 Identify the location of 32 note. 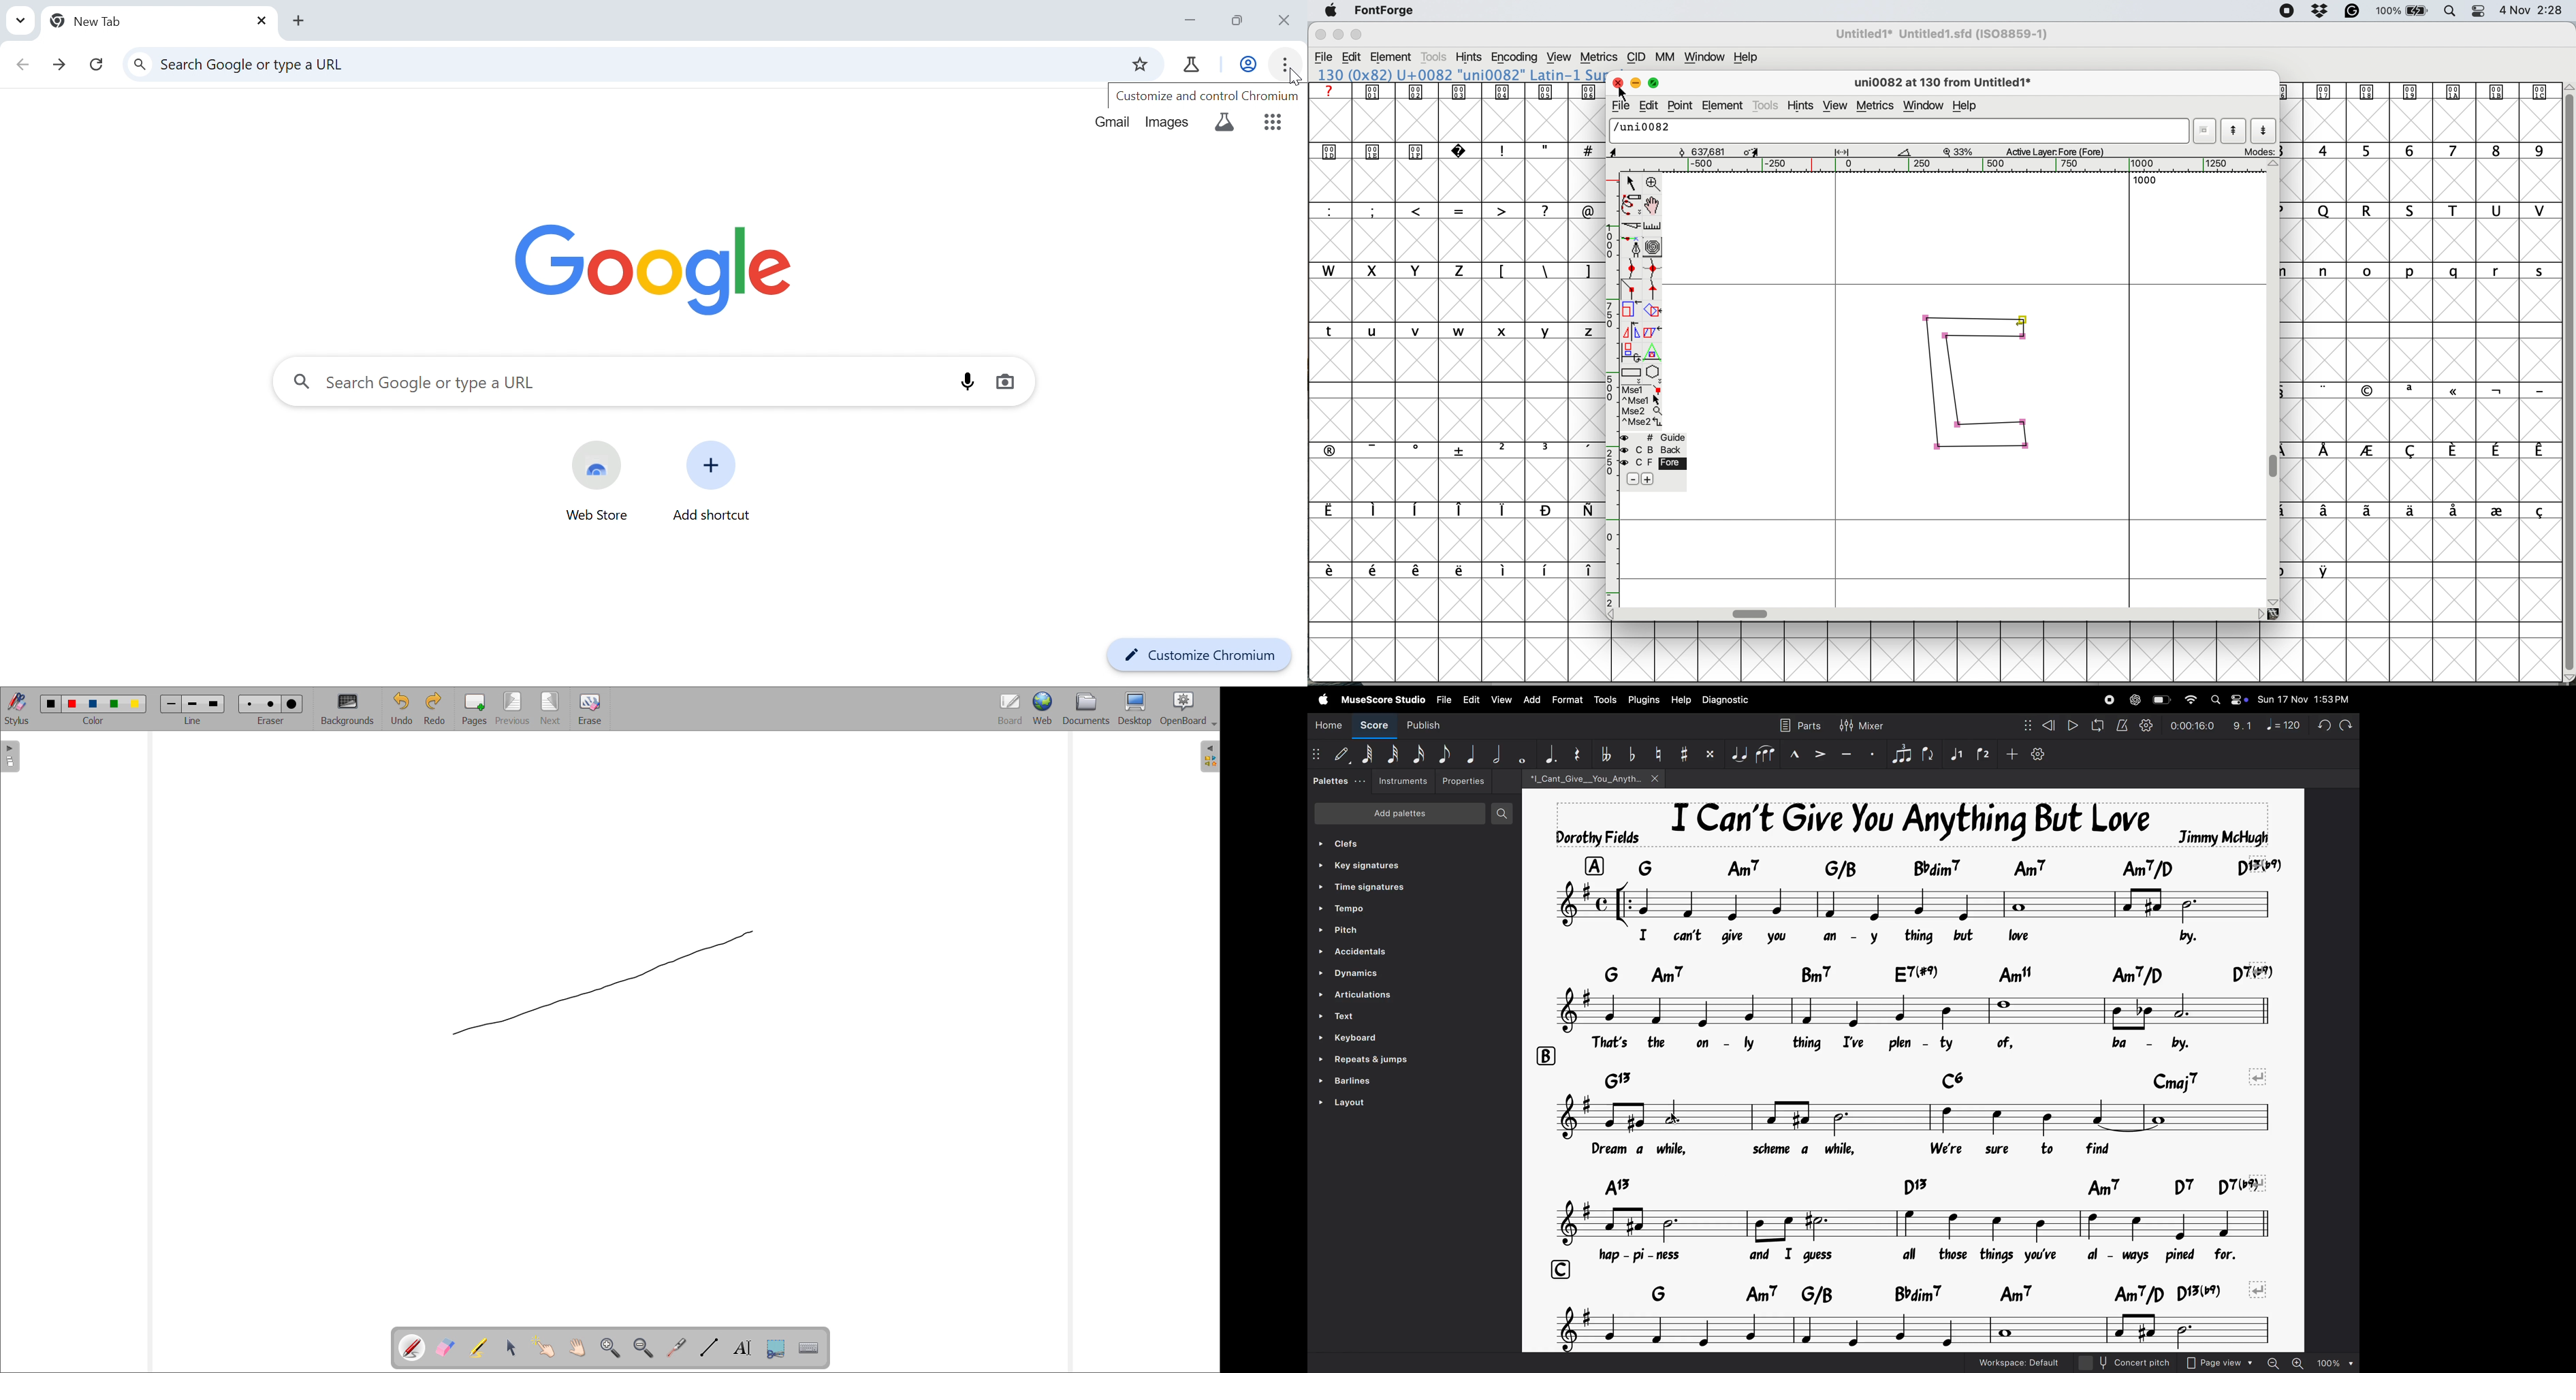
(1393, 755).